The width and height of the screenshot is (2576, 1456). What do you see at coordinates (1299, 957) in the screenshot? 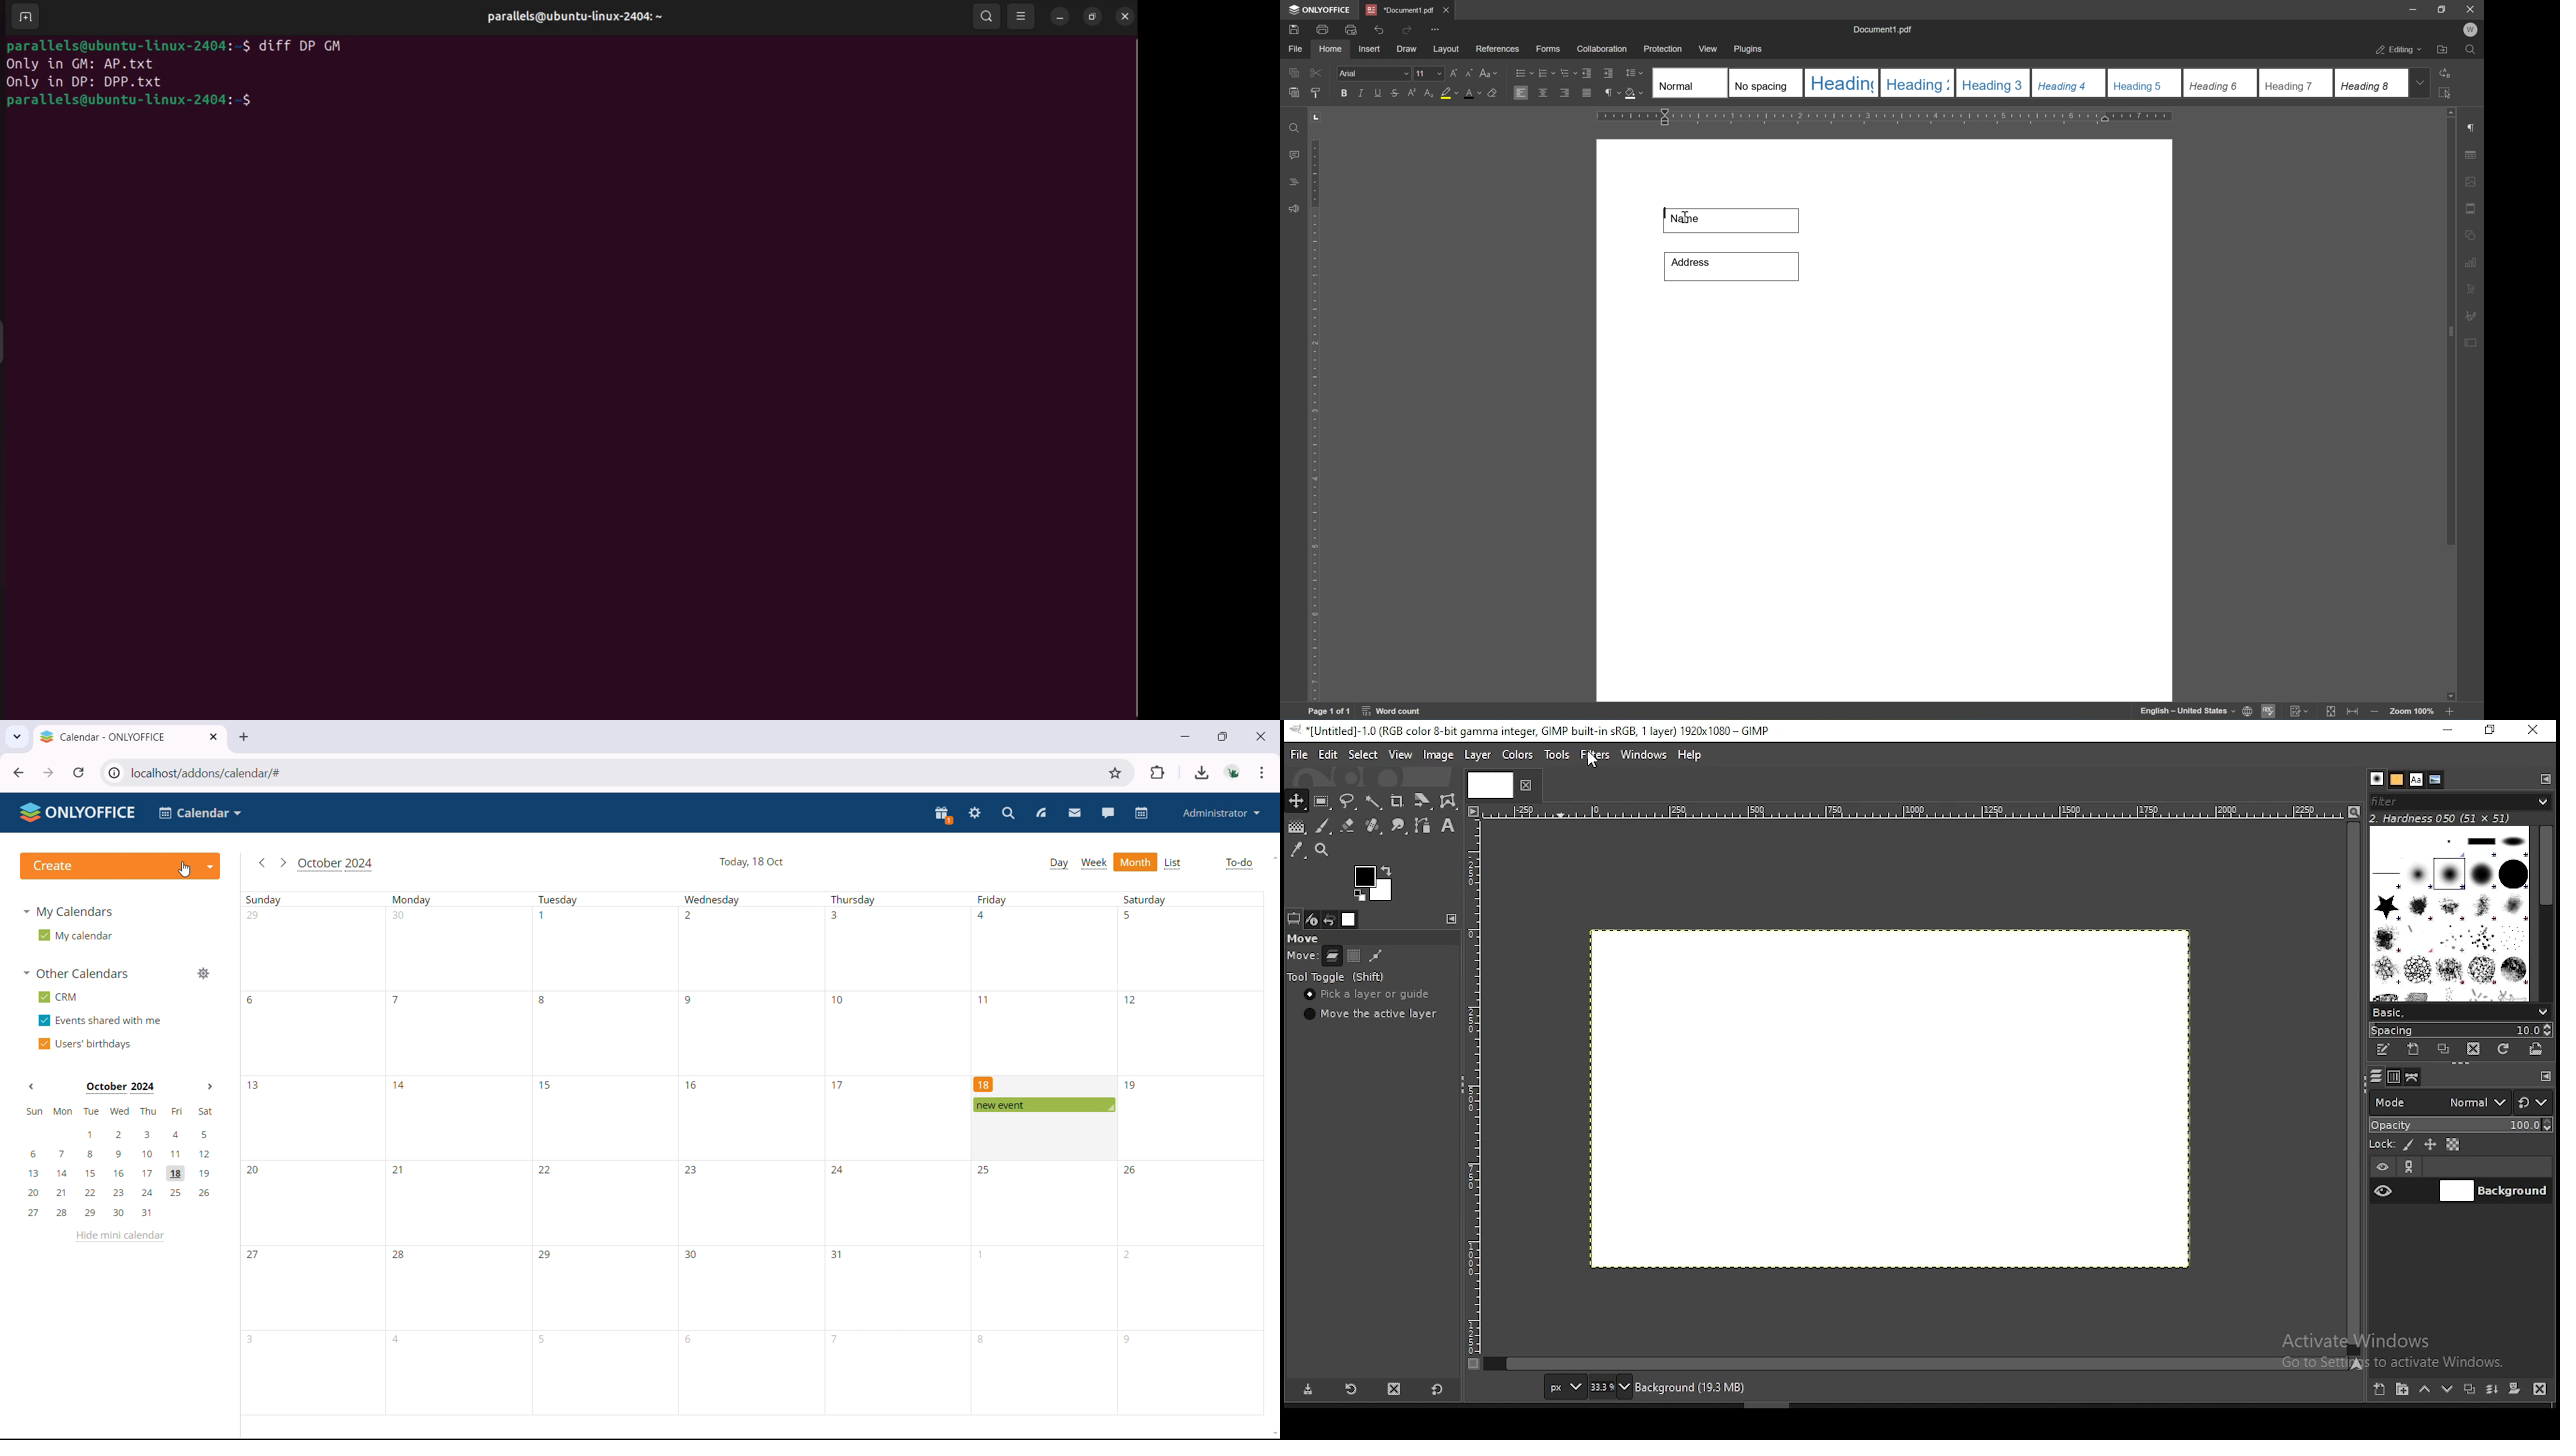
I see `move` at bounding box center [1299, 957].